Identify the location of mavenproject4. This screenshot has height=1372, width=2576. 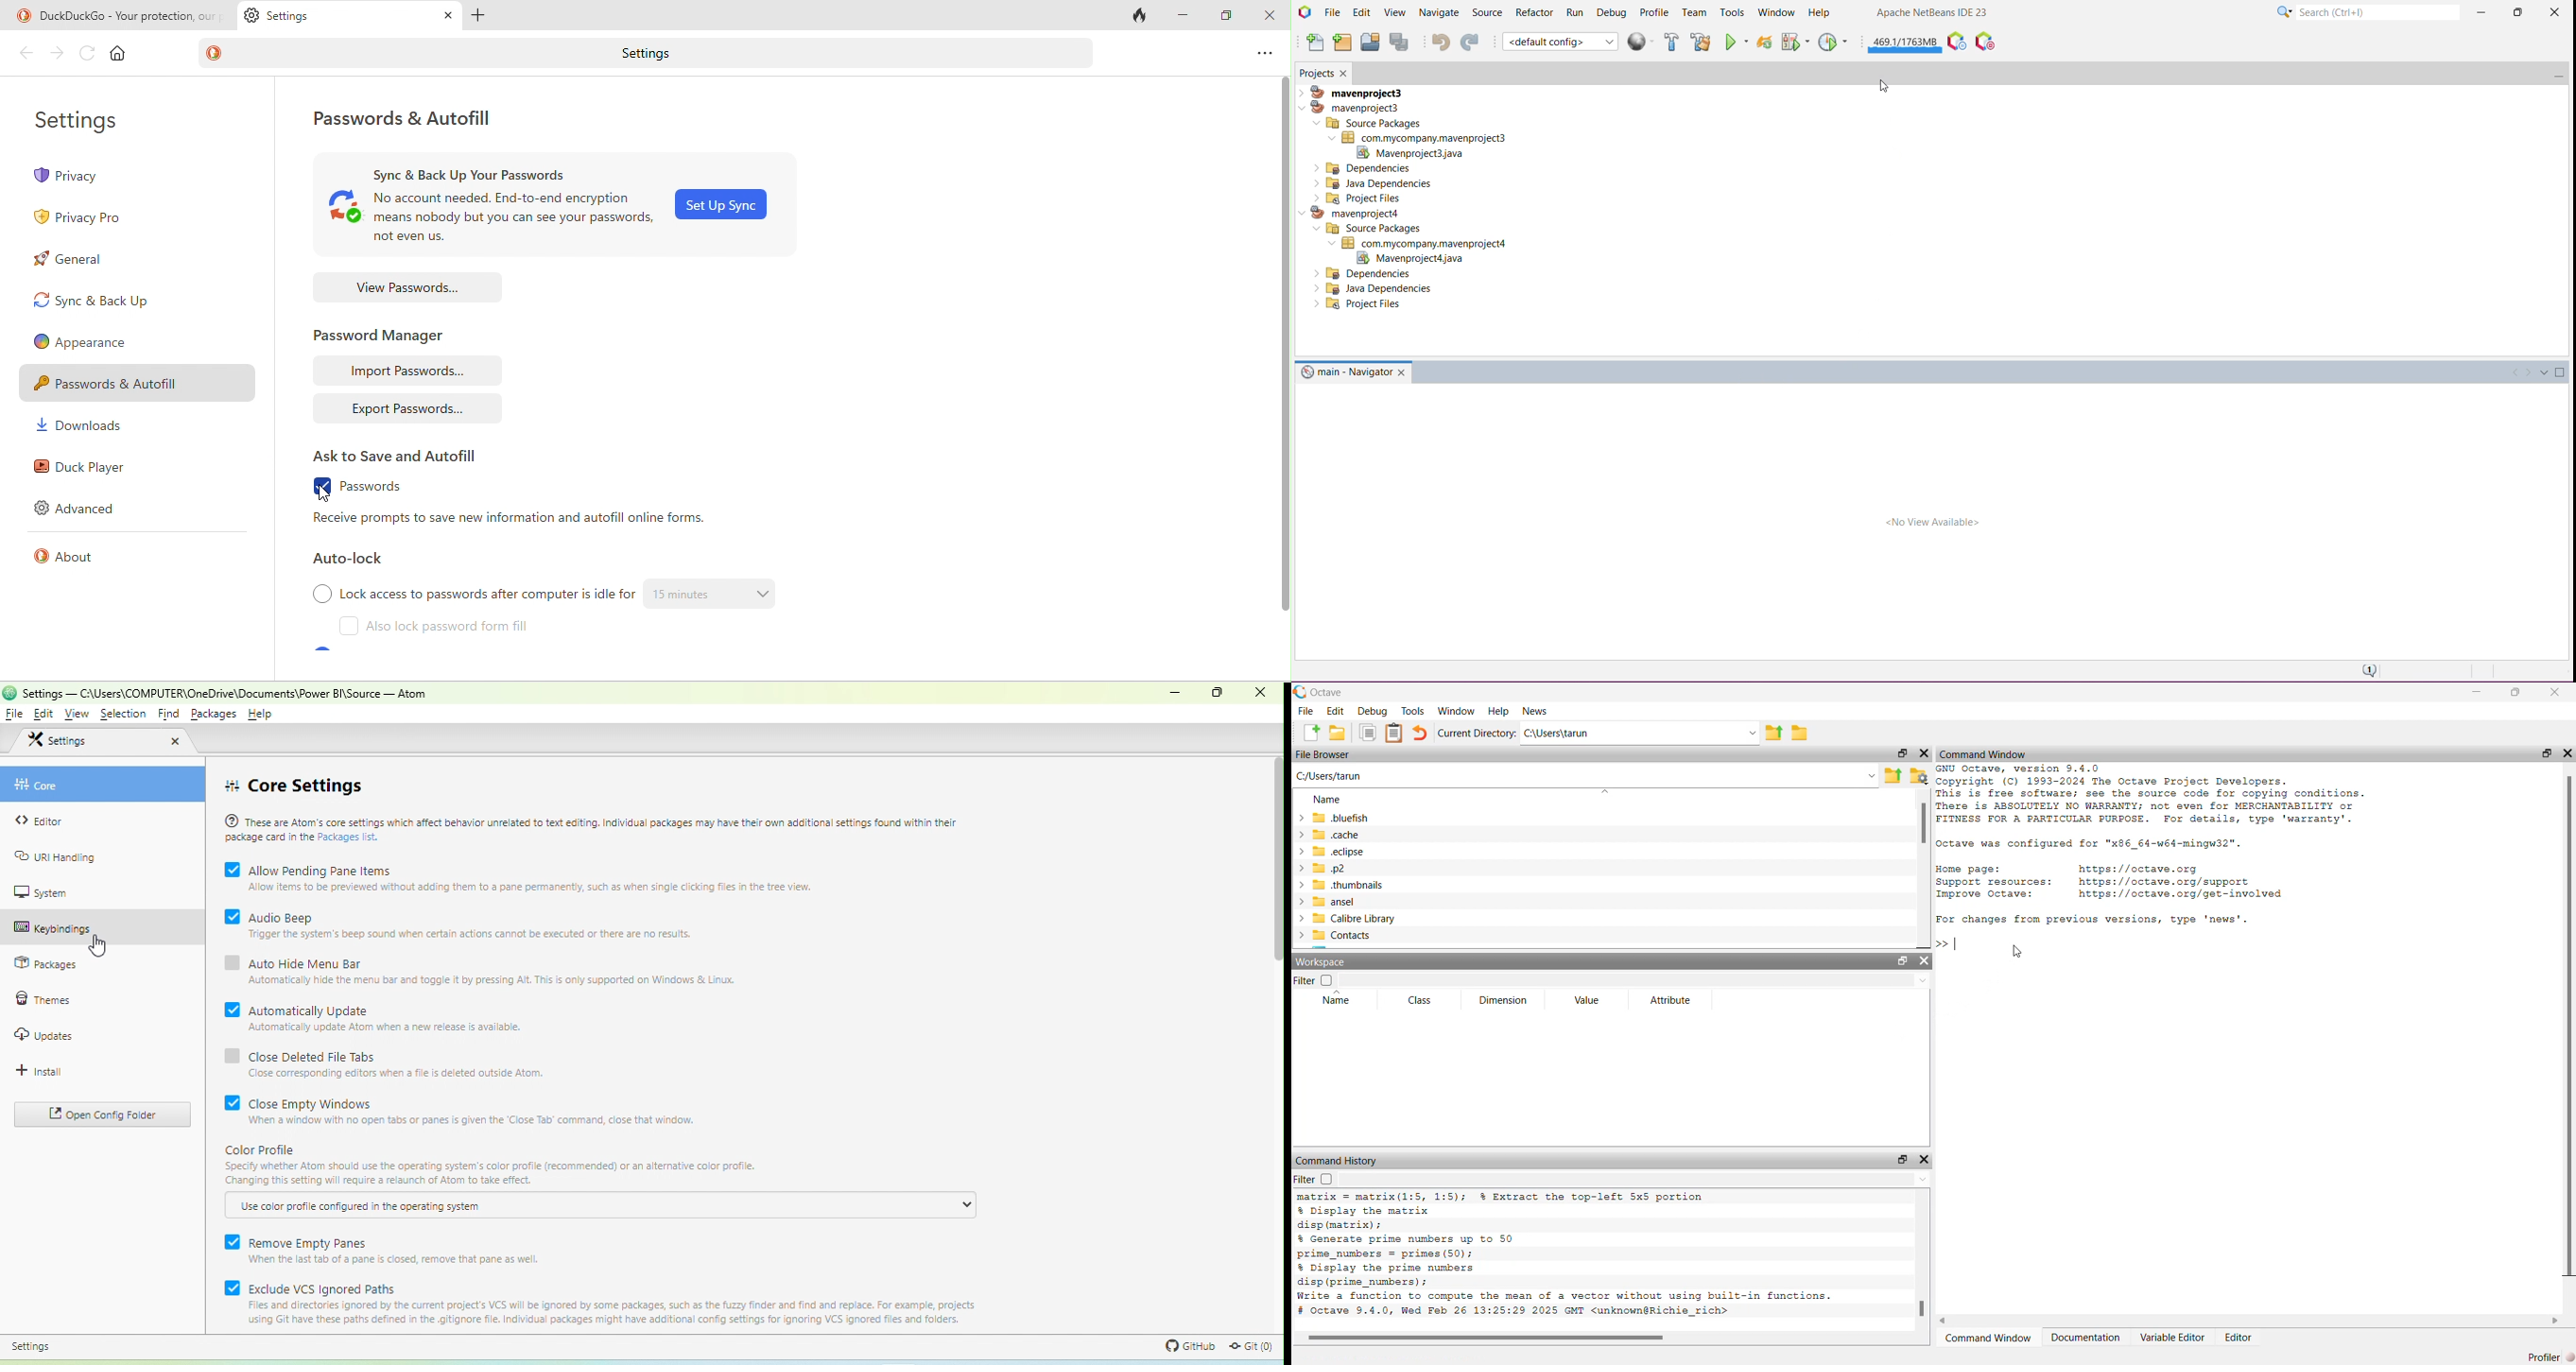
(1355, 212).